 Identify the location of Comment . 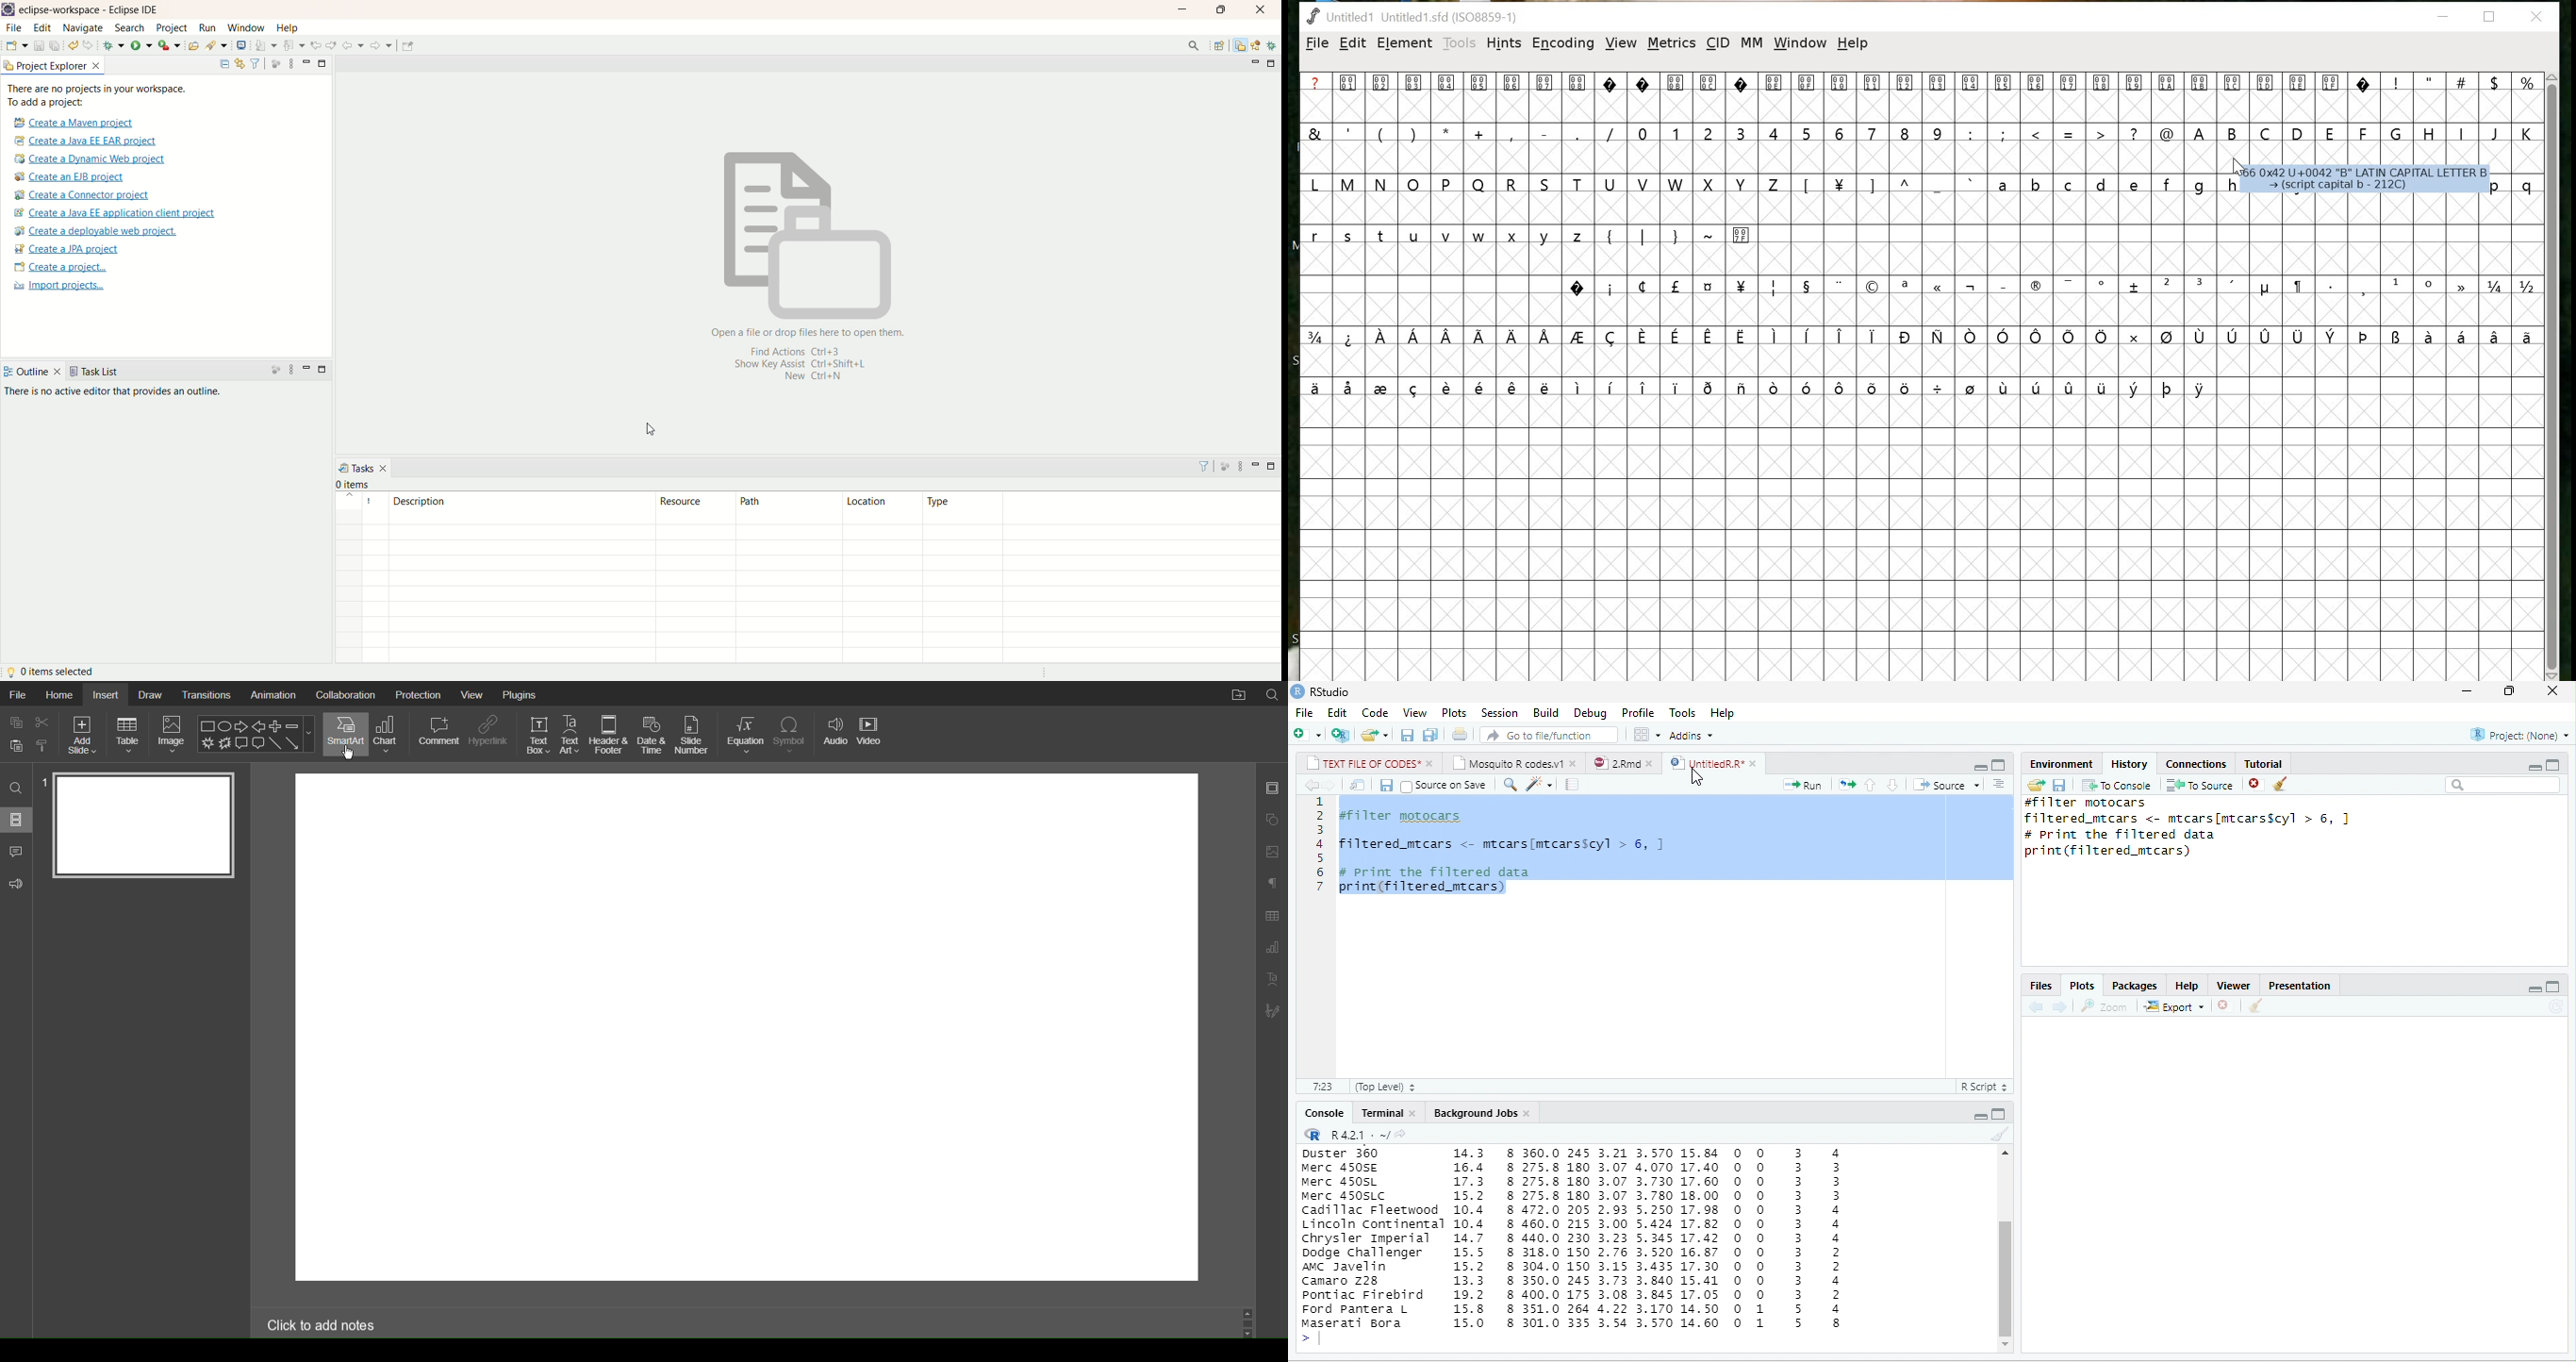
(438, 735).